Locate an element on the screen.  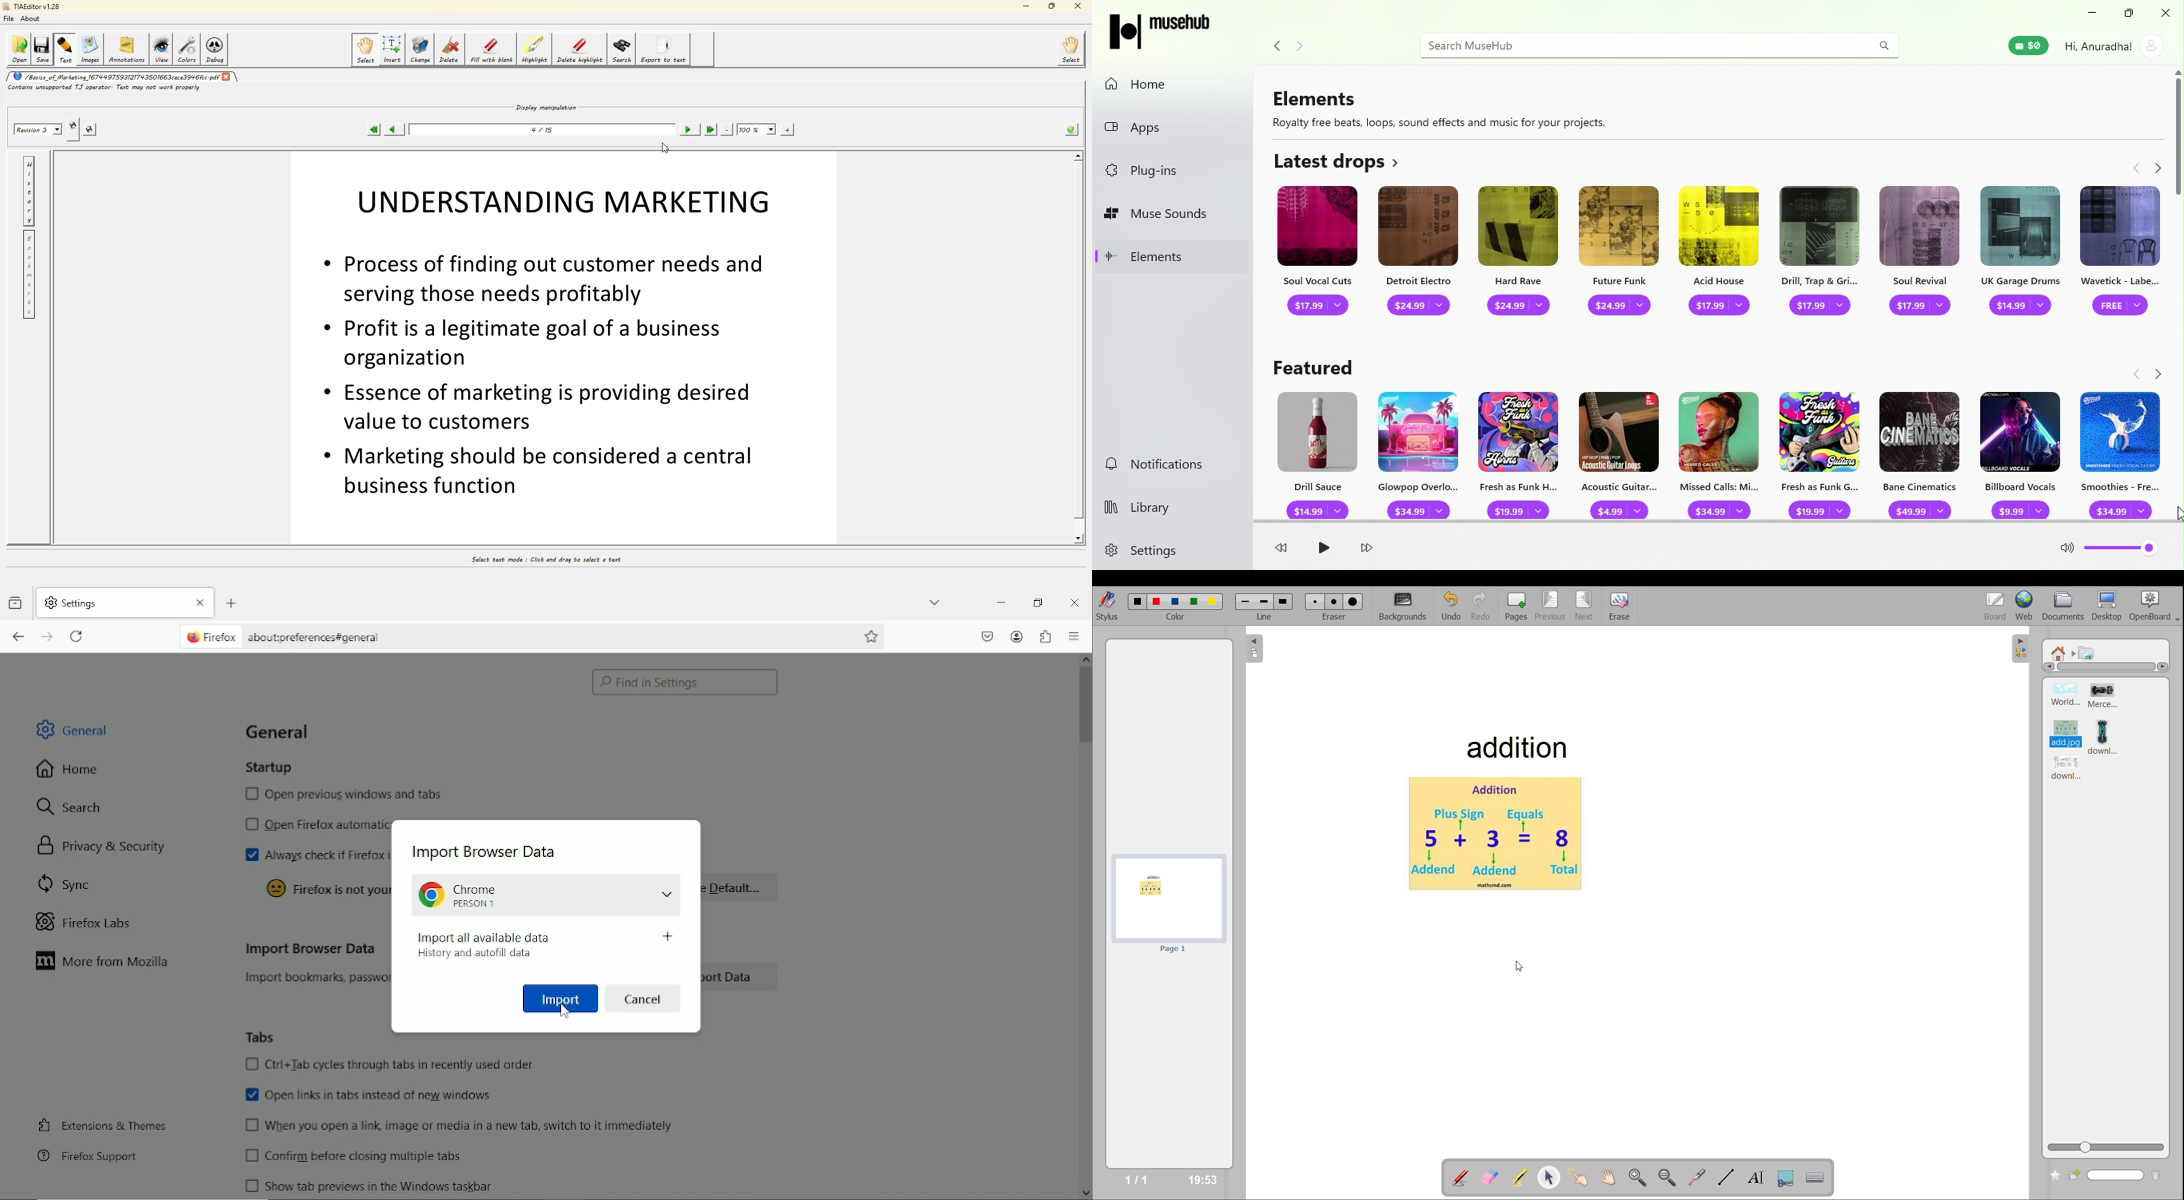
page 1 preview is located at coordinates (1168, 898).